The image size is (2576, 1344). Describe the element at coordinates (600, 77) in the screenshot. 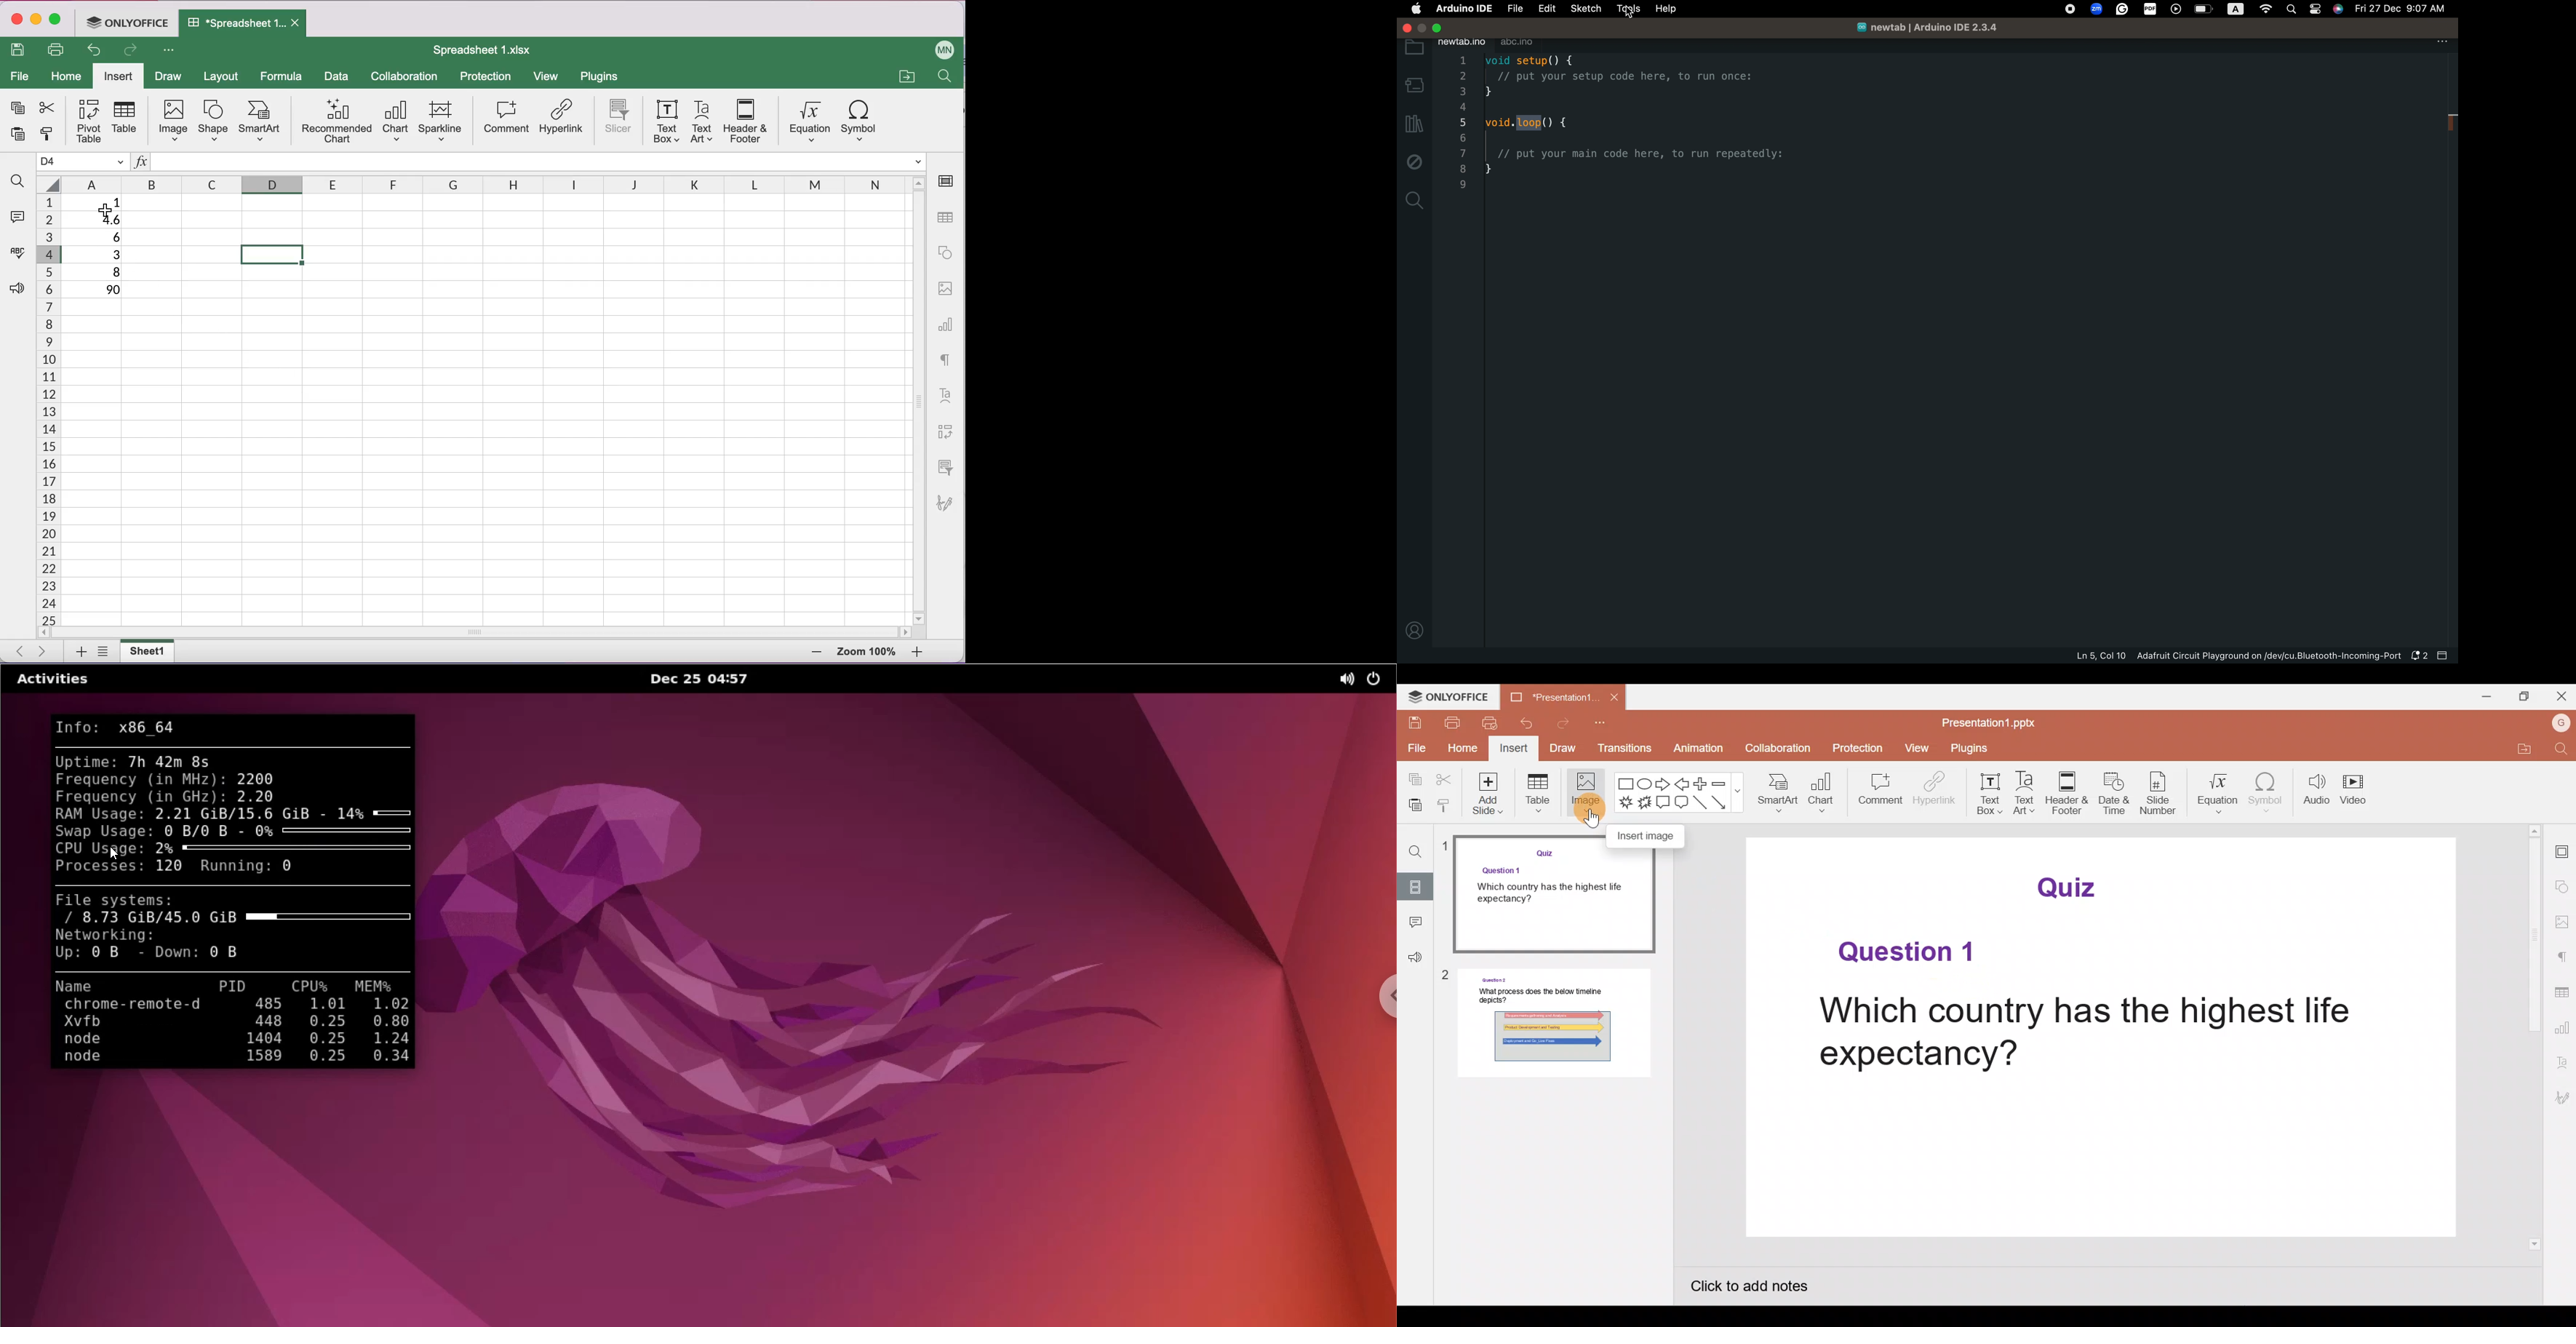

I see `plugins` at that location.